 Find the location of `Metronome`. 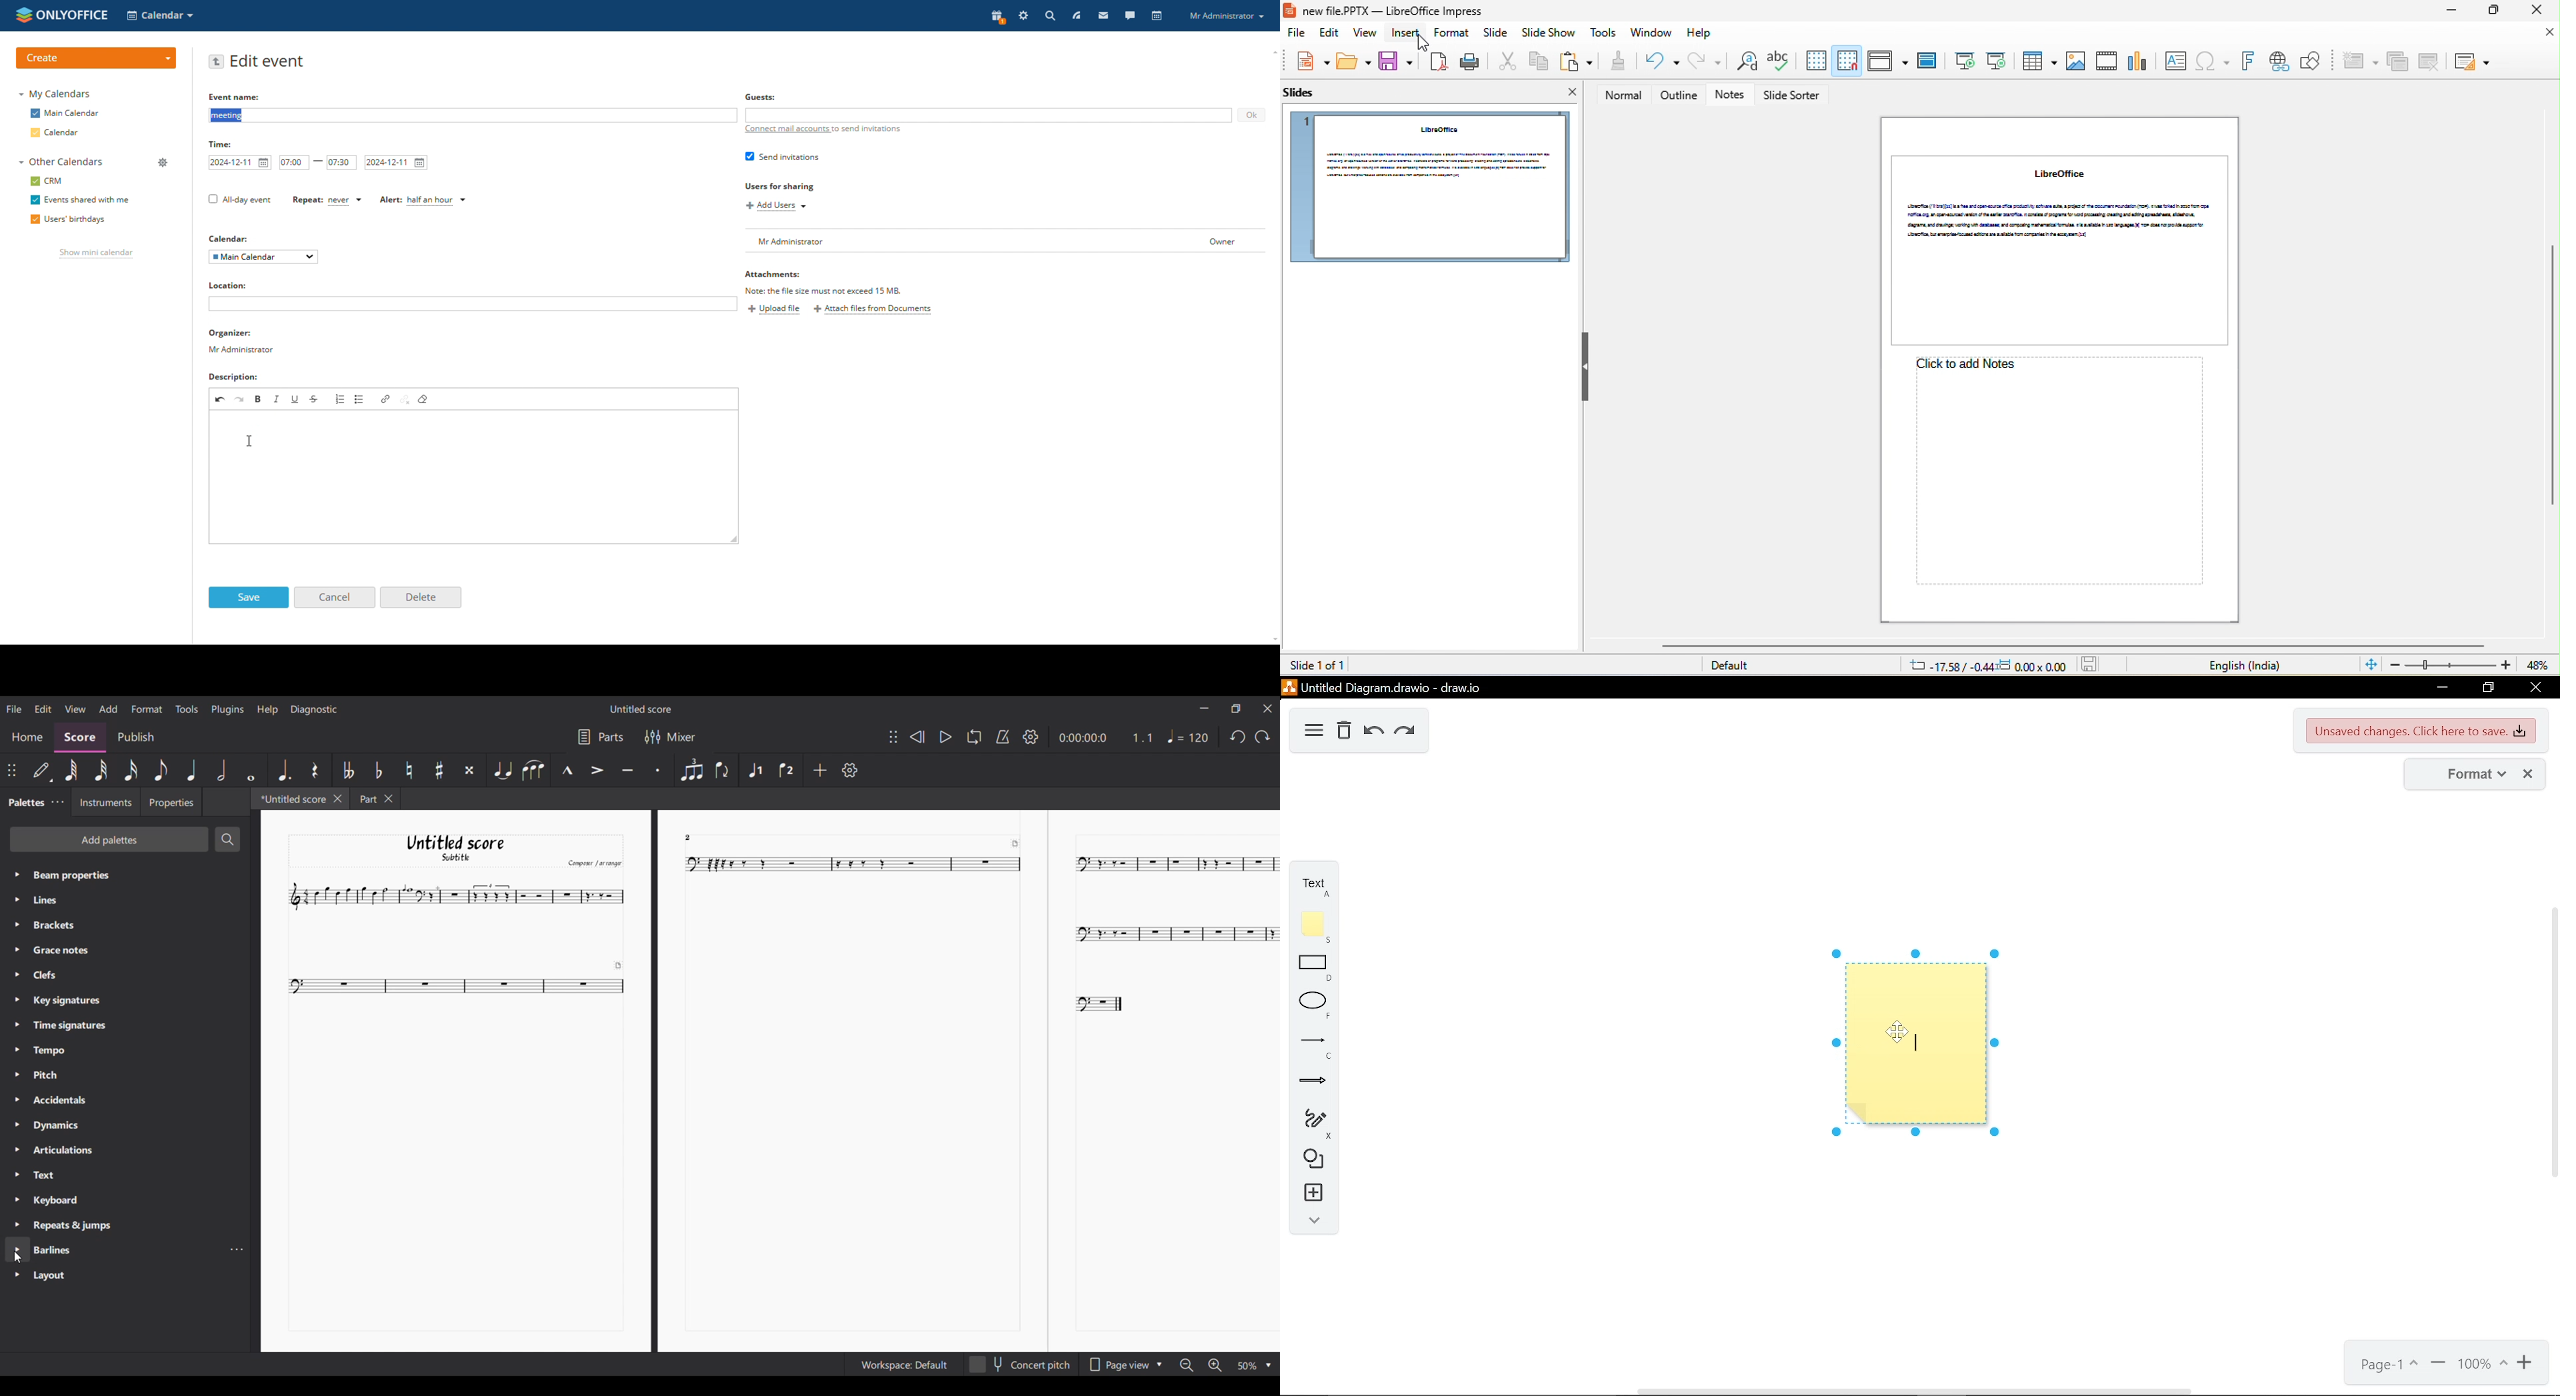

Metronome is located at coordinates (1003, 737).